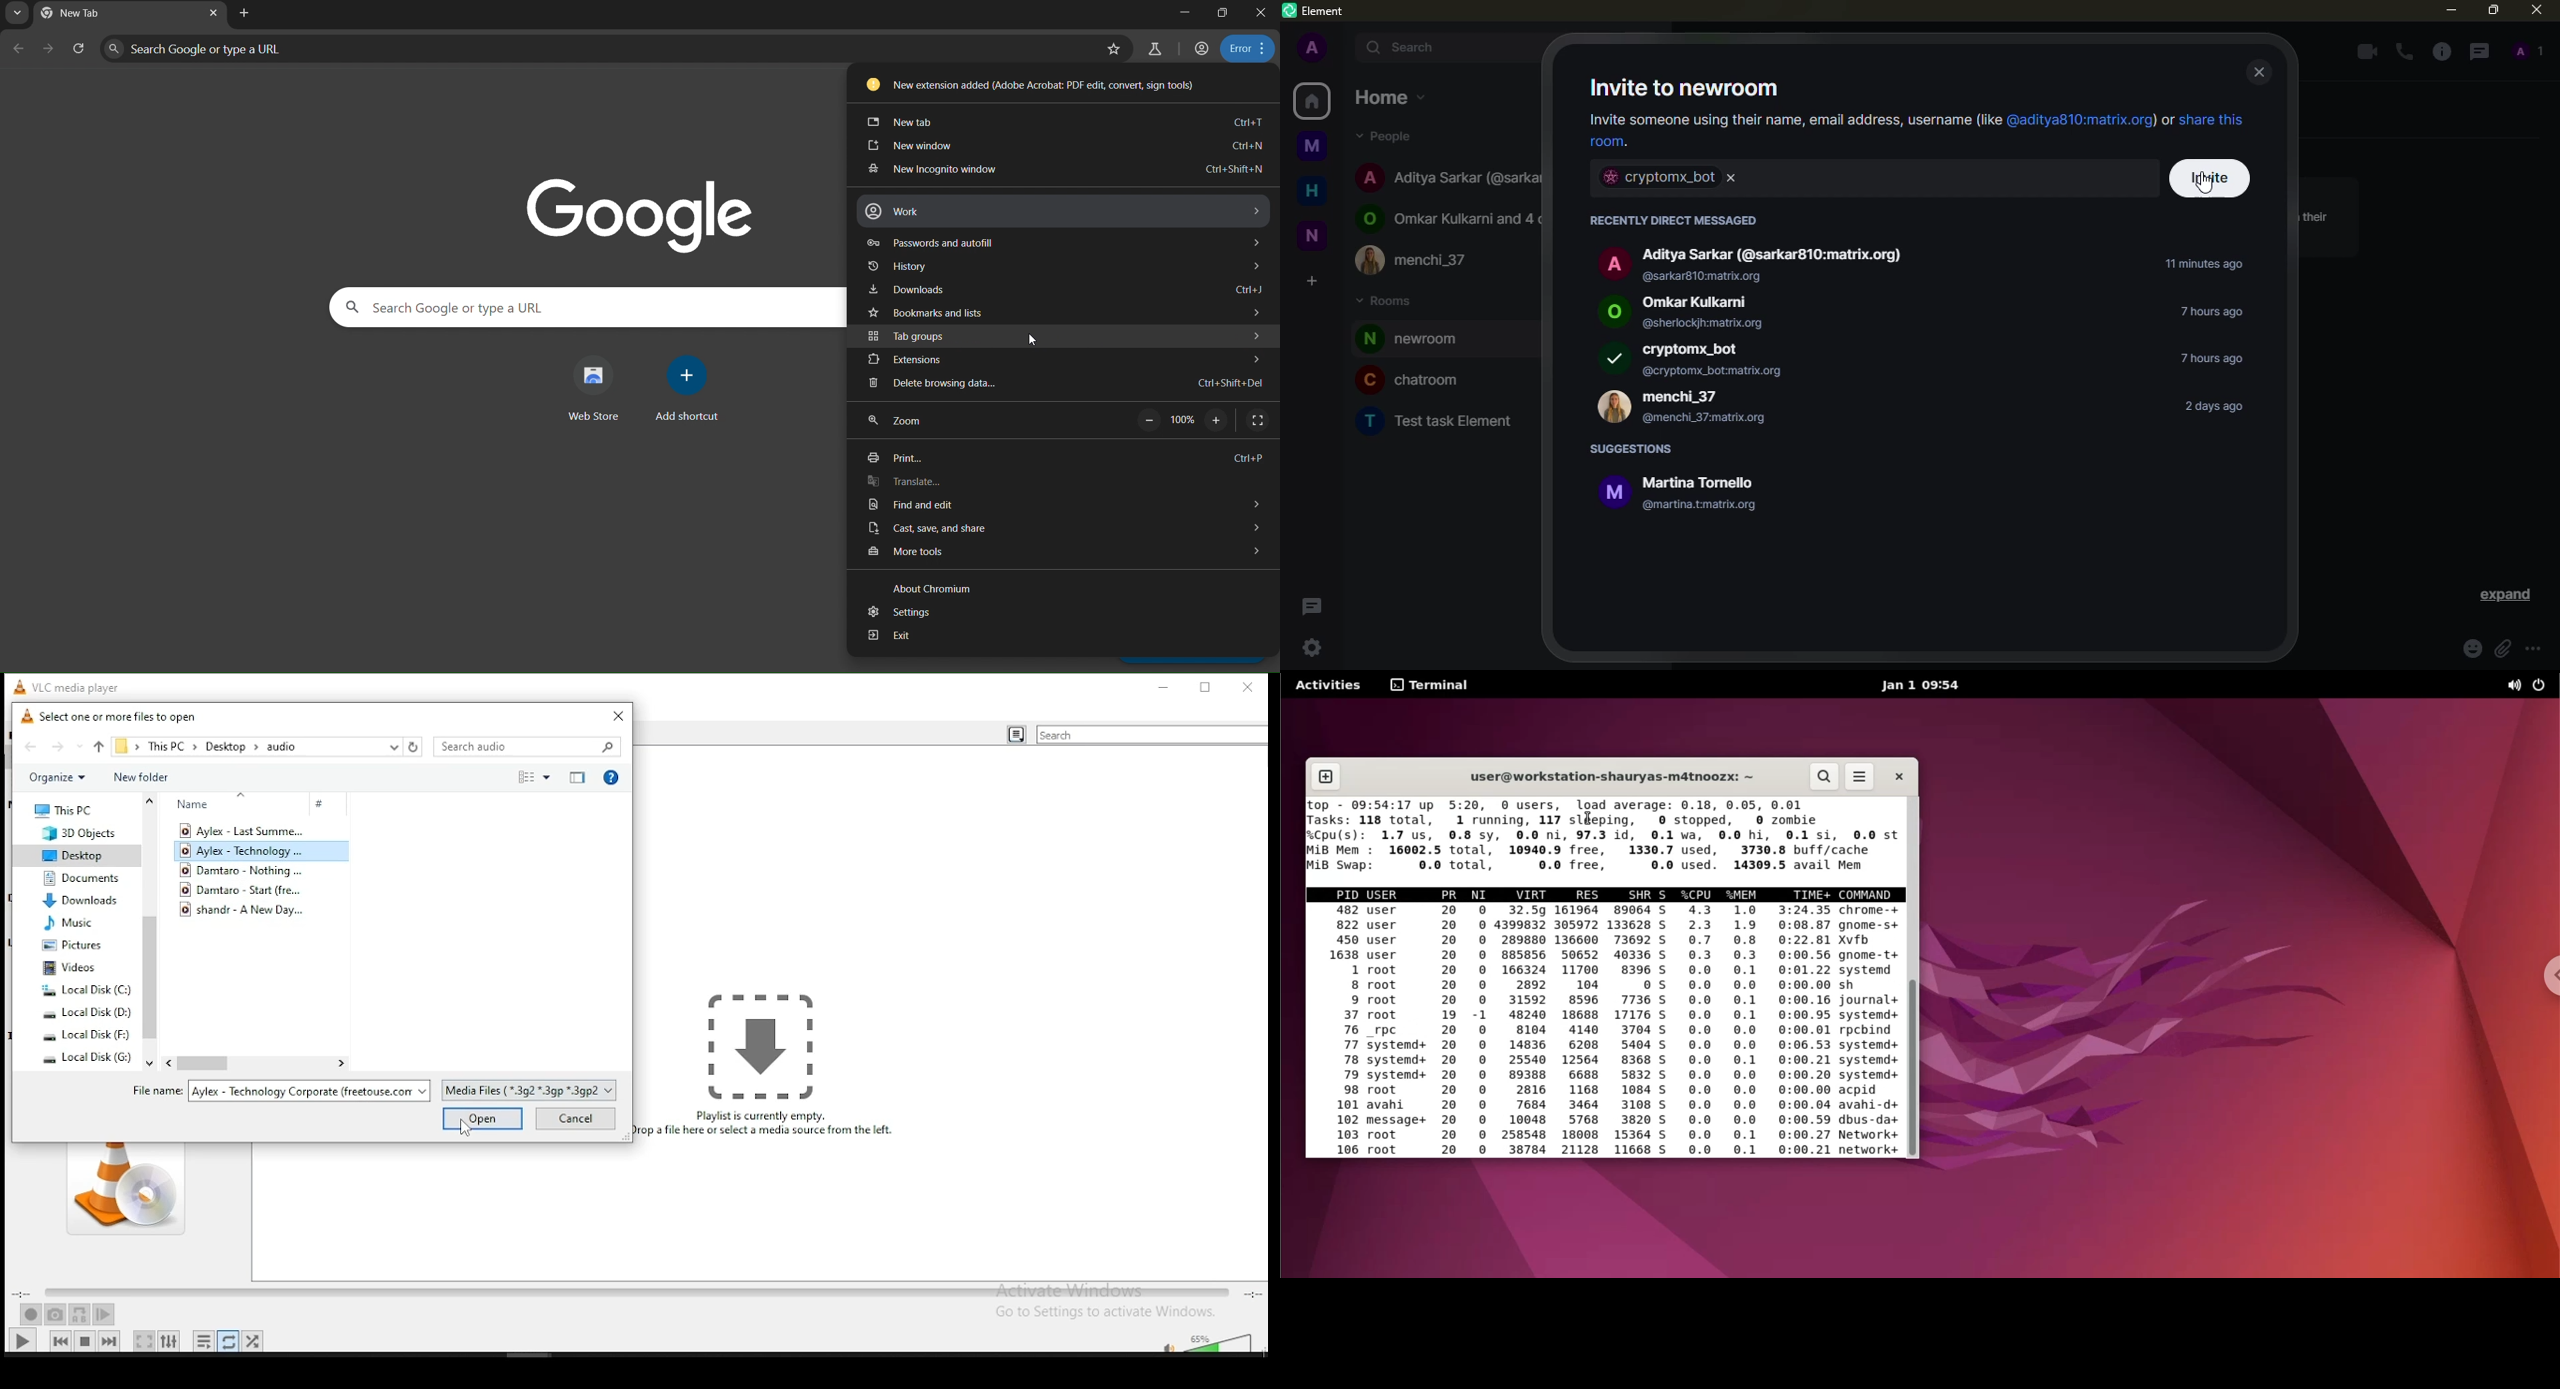 The width and height of the screenshot is (2576, 1400). Describe the element at coordinates (1681, 313) in the screenshot. I see `Omkar Kulkarni
@sherlockjh:matrix.org` at that location.